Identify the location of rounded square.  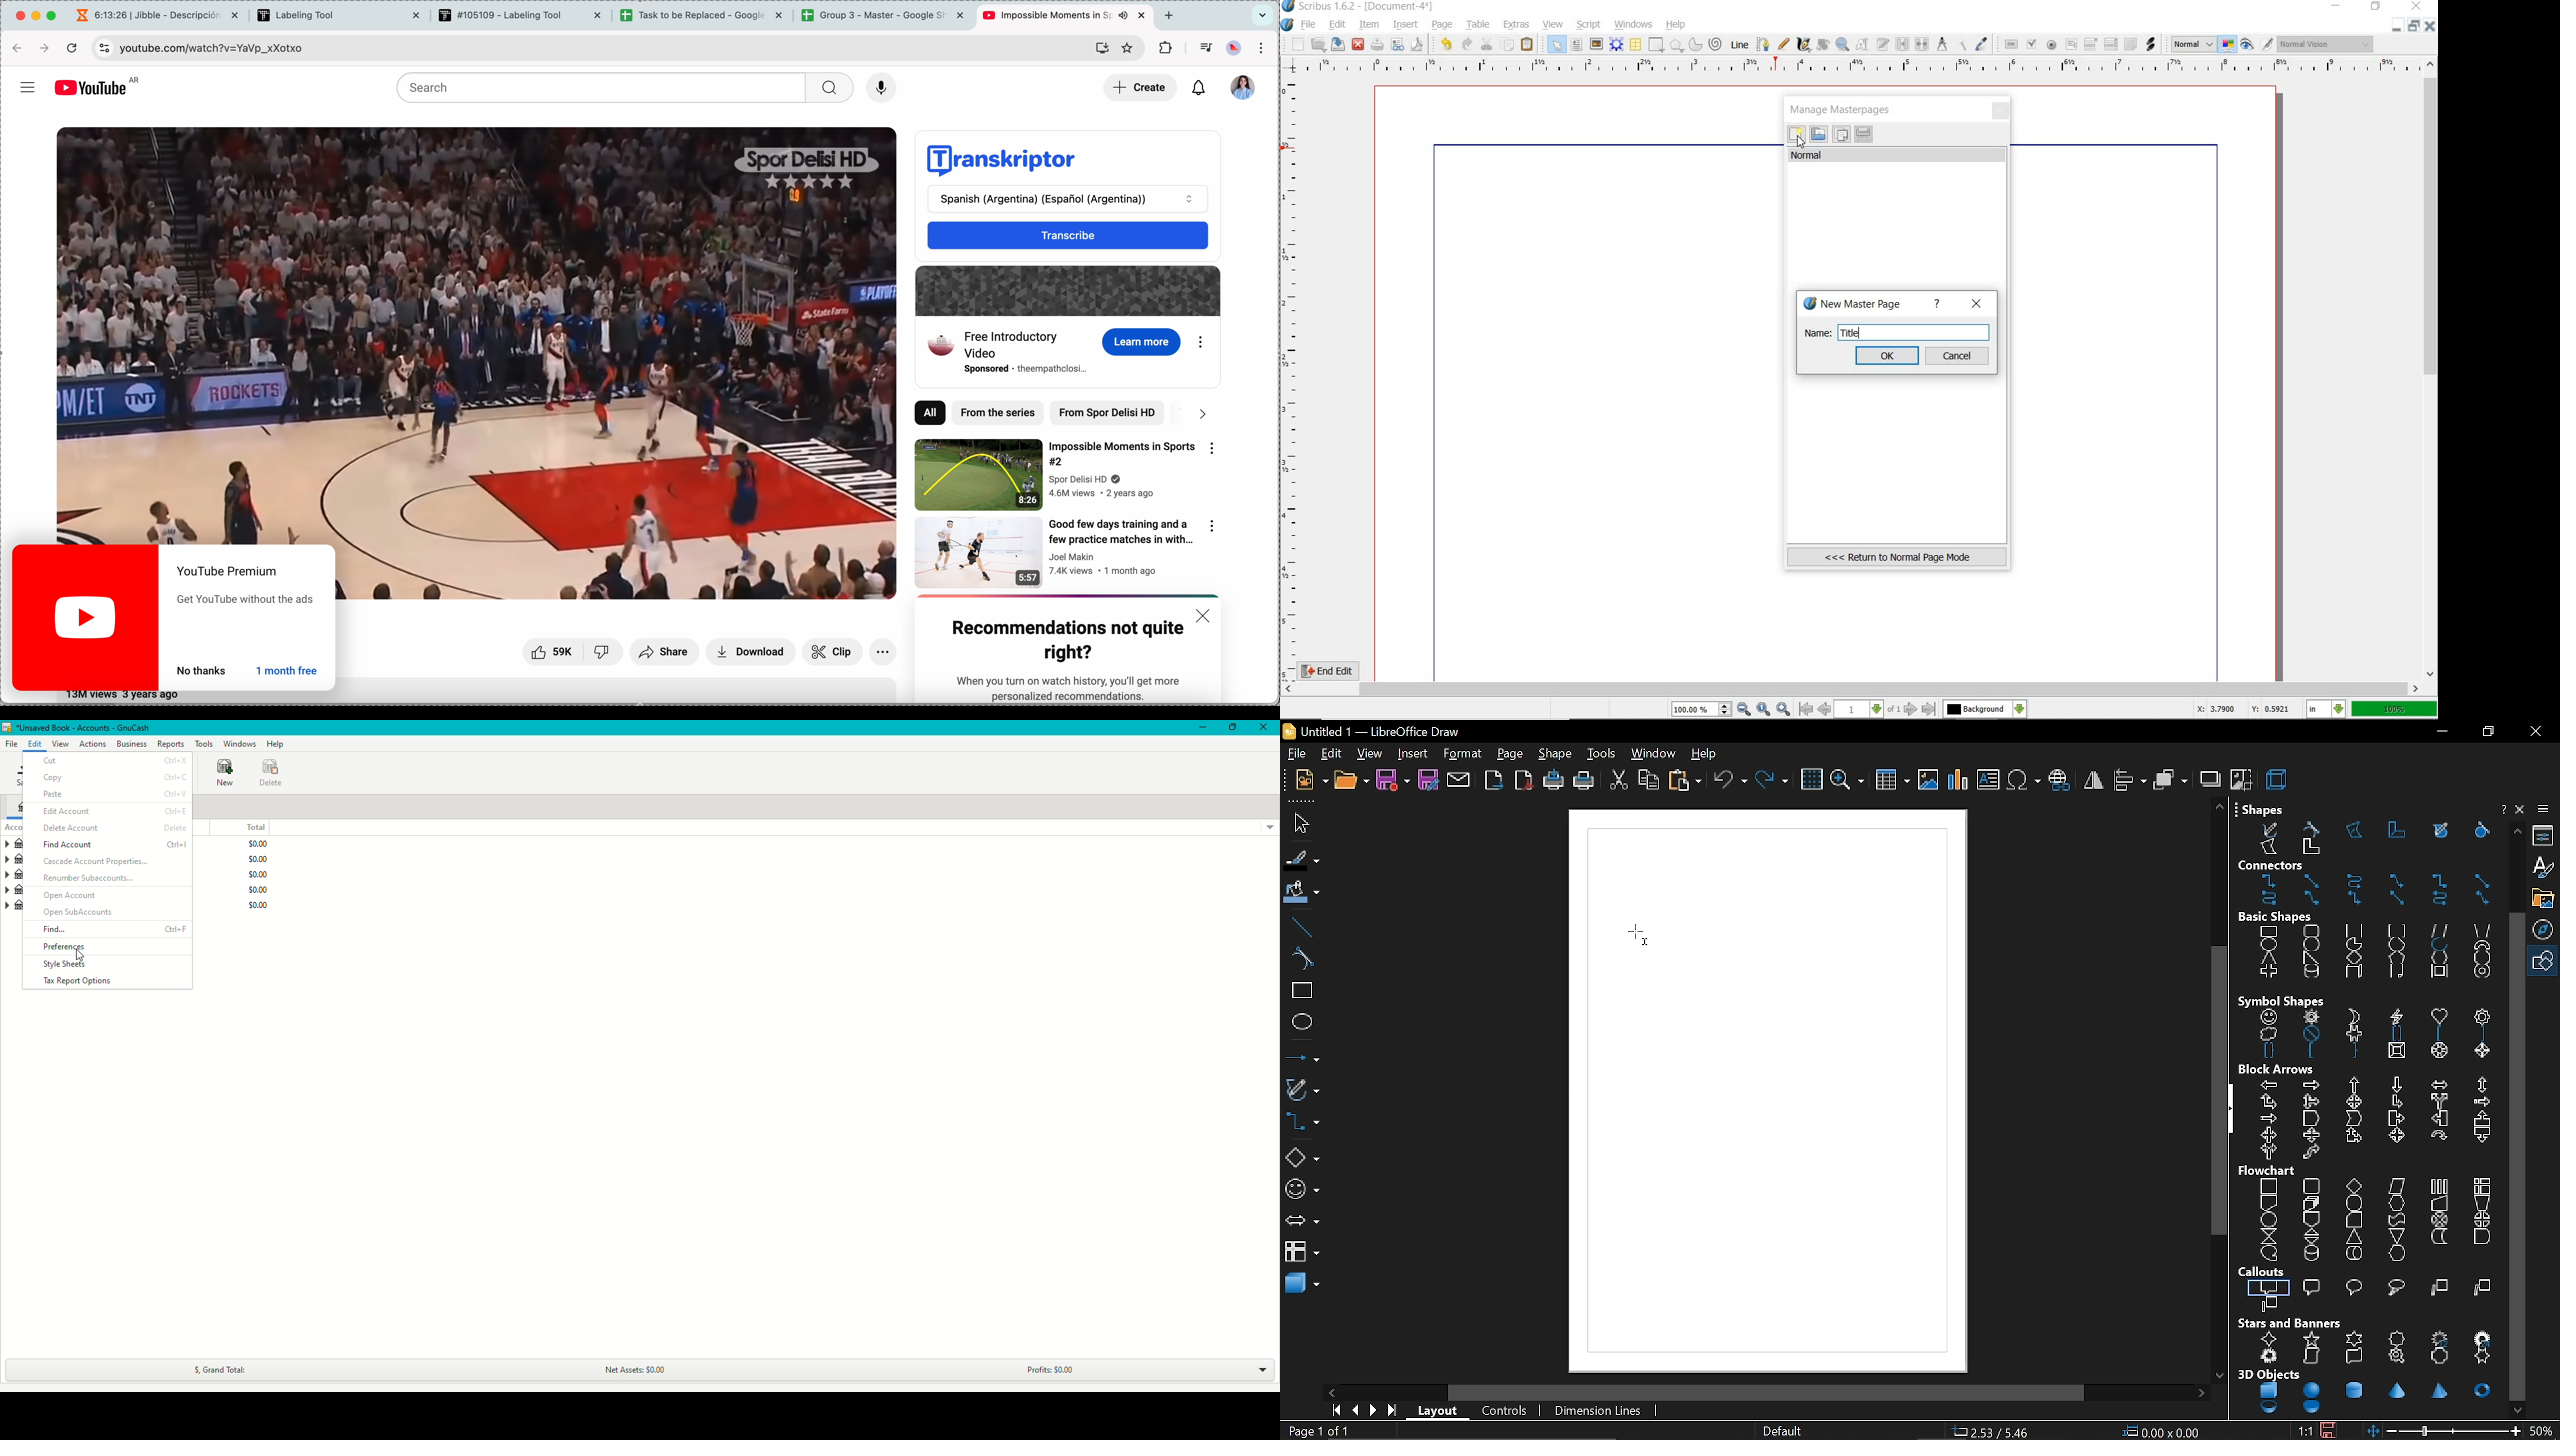
(2395, 930).